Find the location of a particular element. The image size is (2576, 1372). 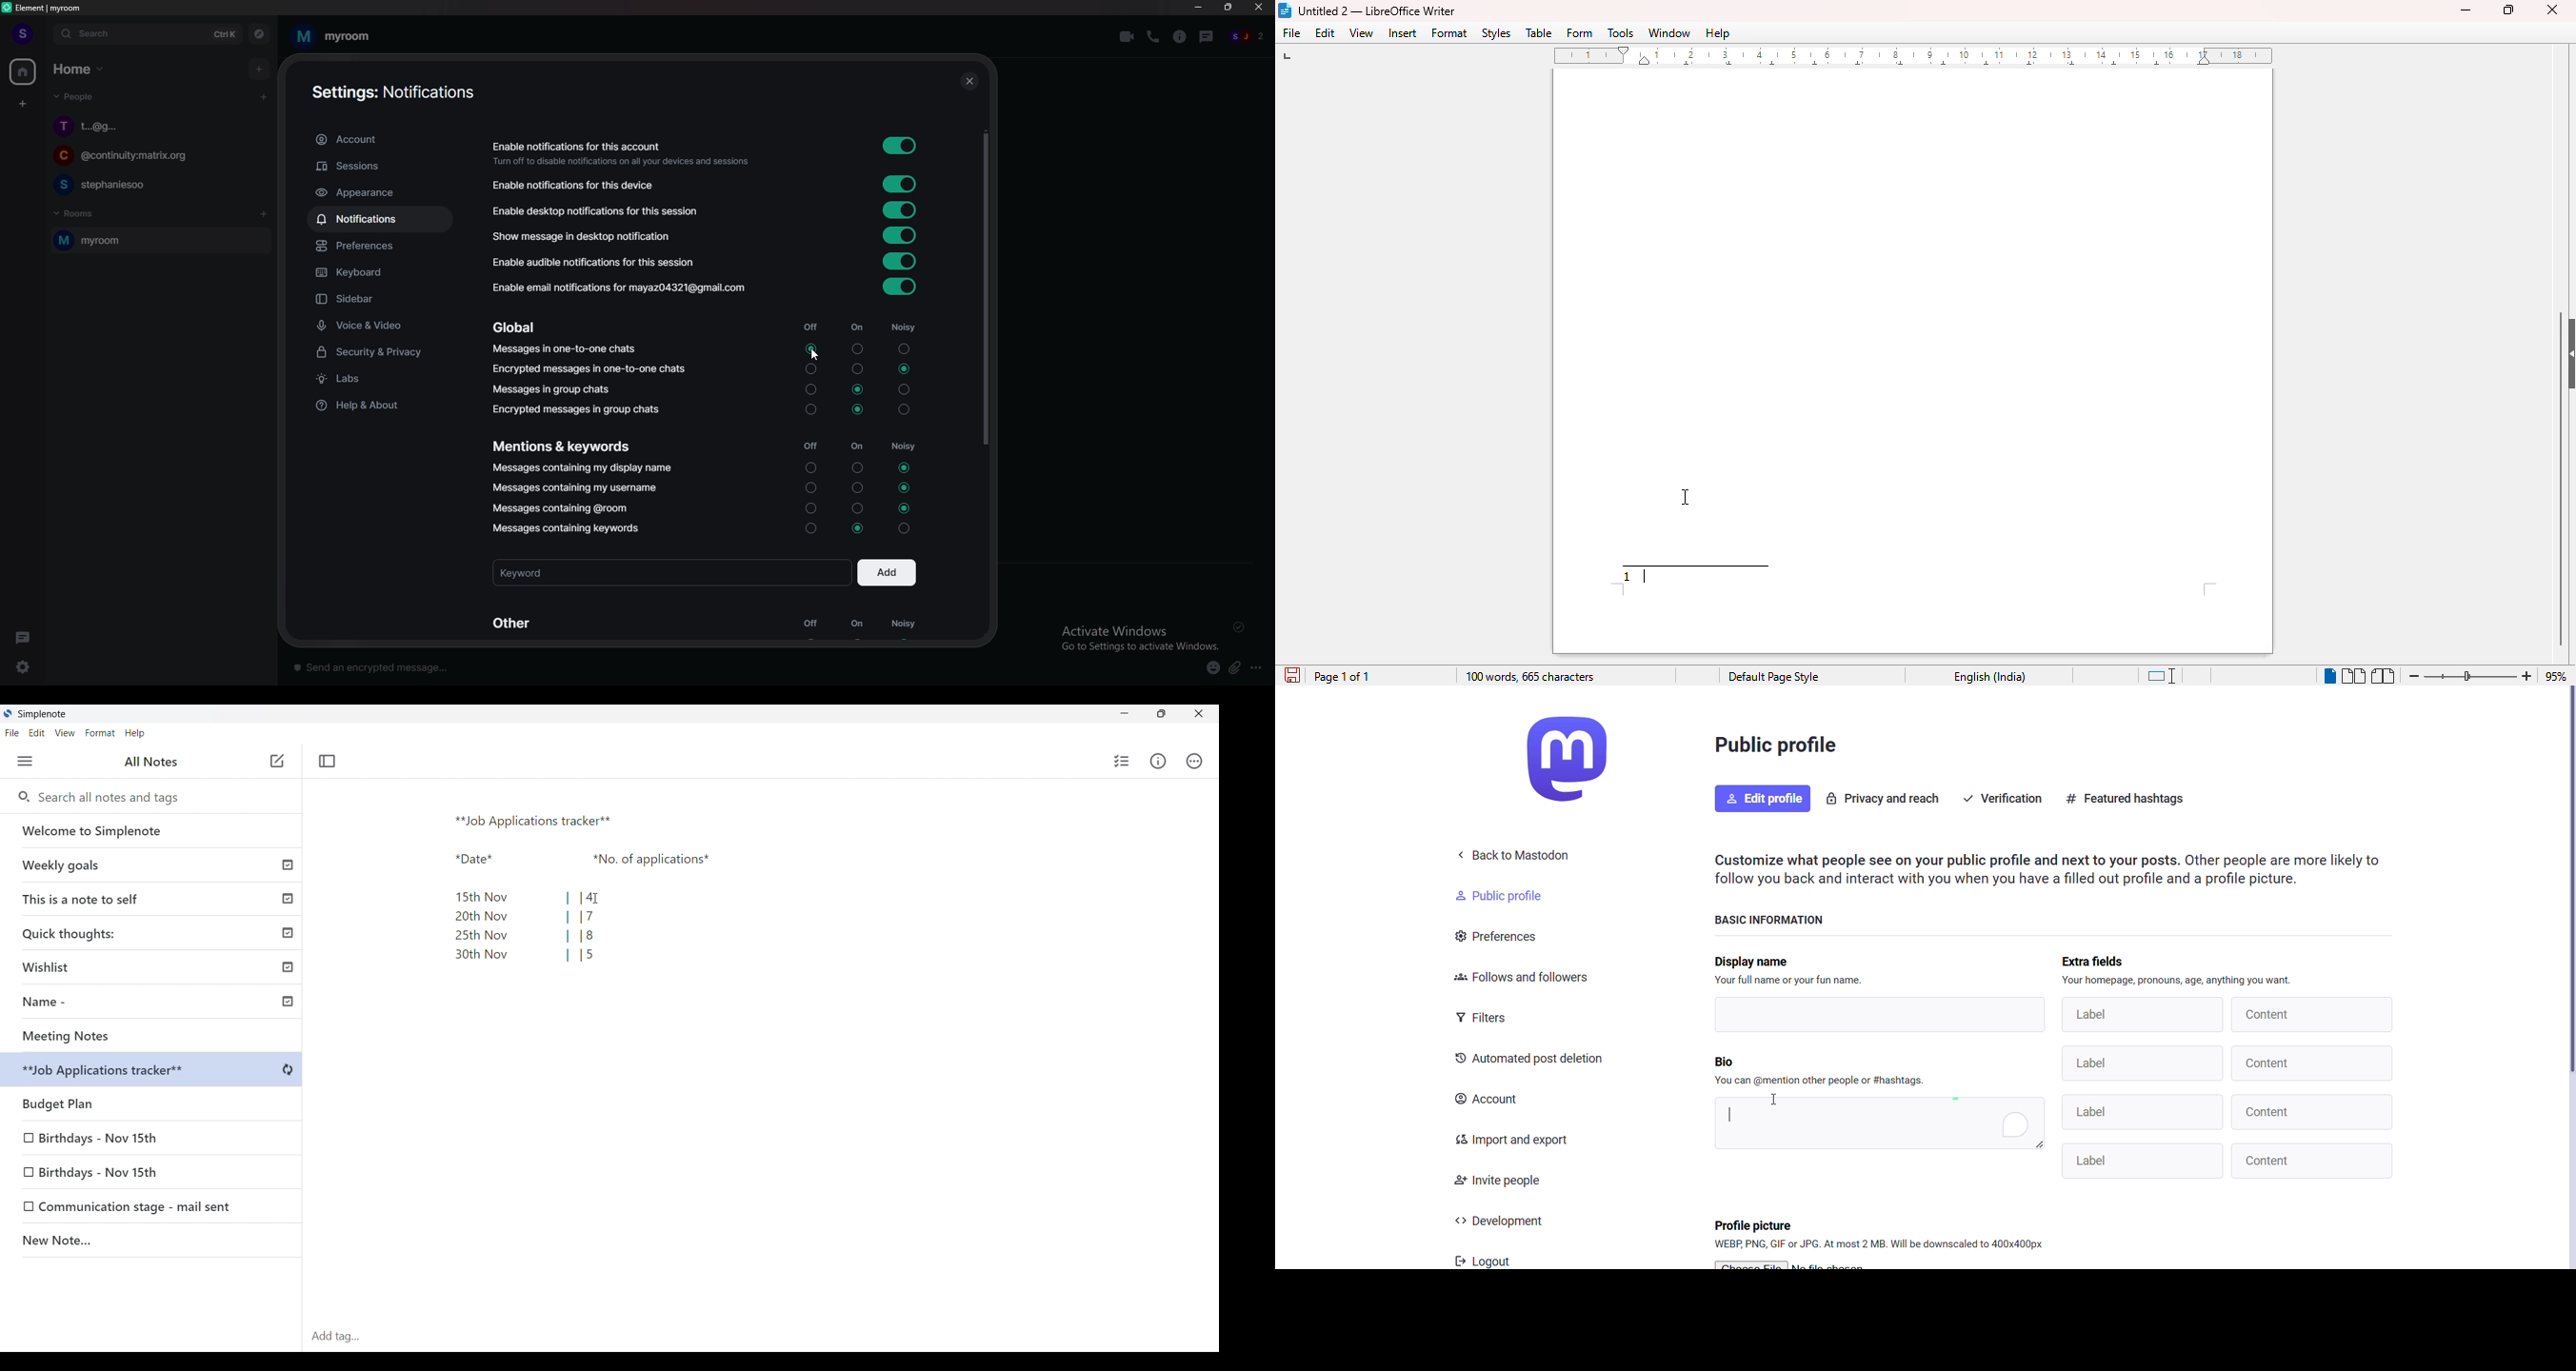

All Notes is located at coordinates (151, 761).